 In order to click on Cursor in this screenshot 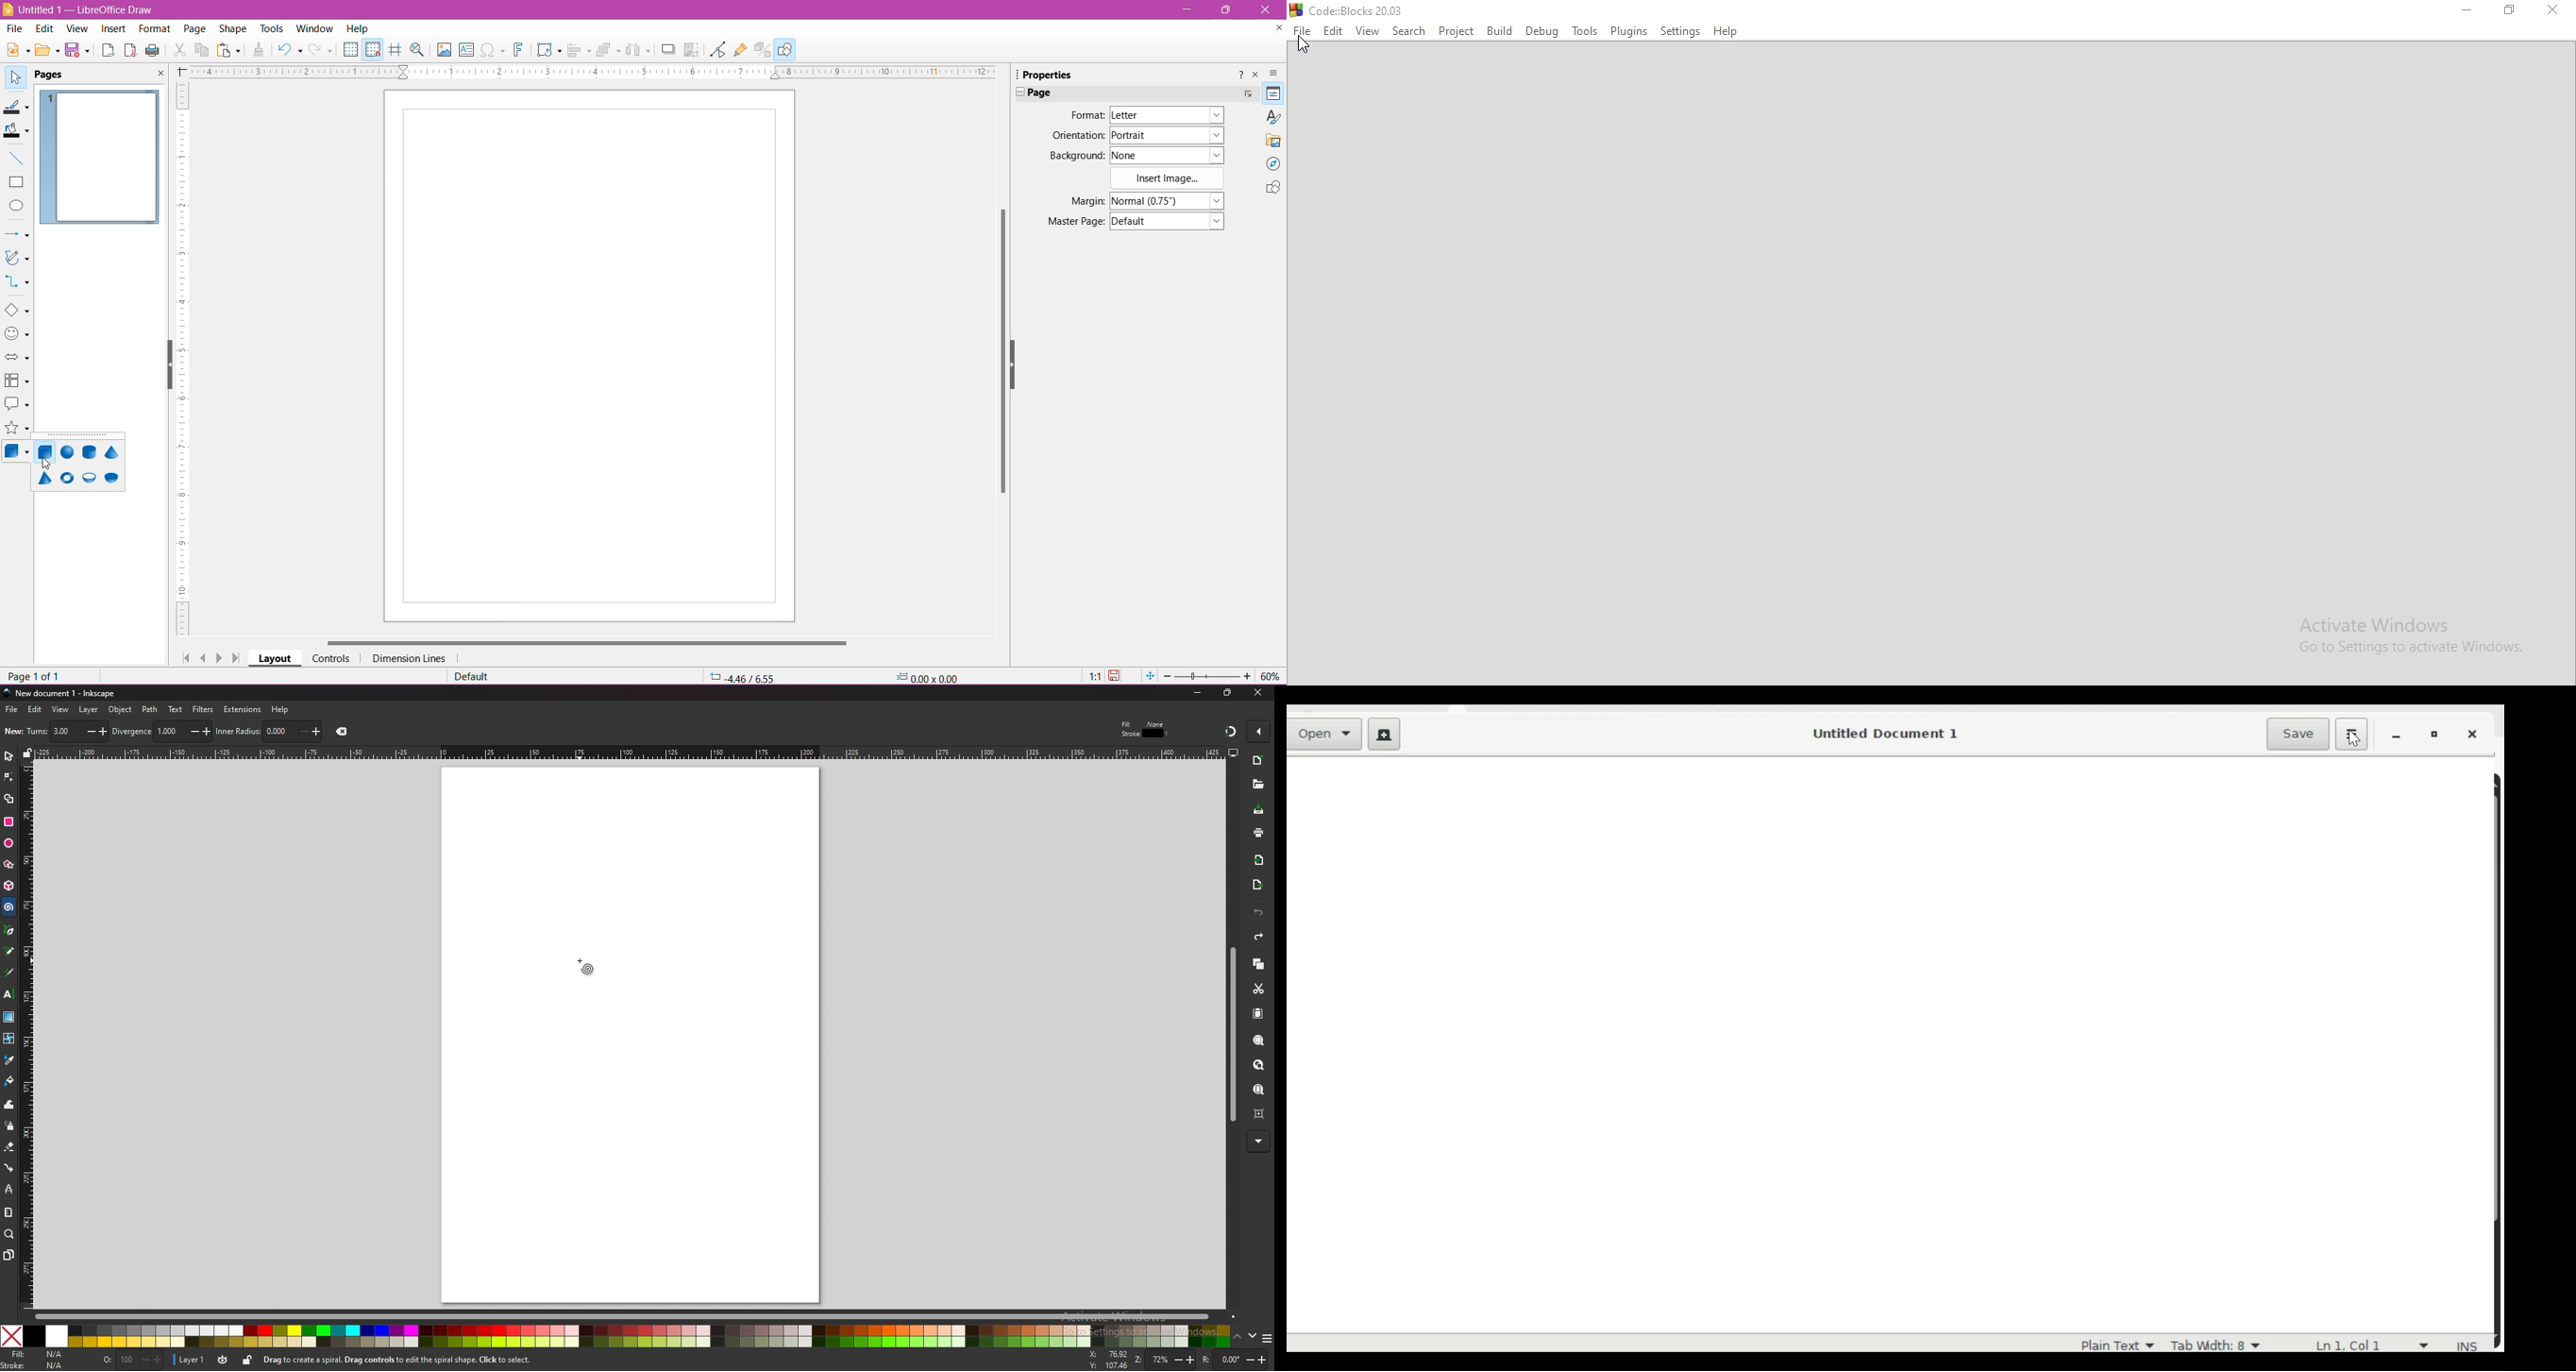, I will do `click(1307, 46)`.